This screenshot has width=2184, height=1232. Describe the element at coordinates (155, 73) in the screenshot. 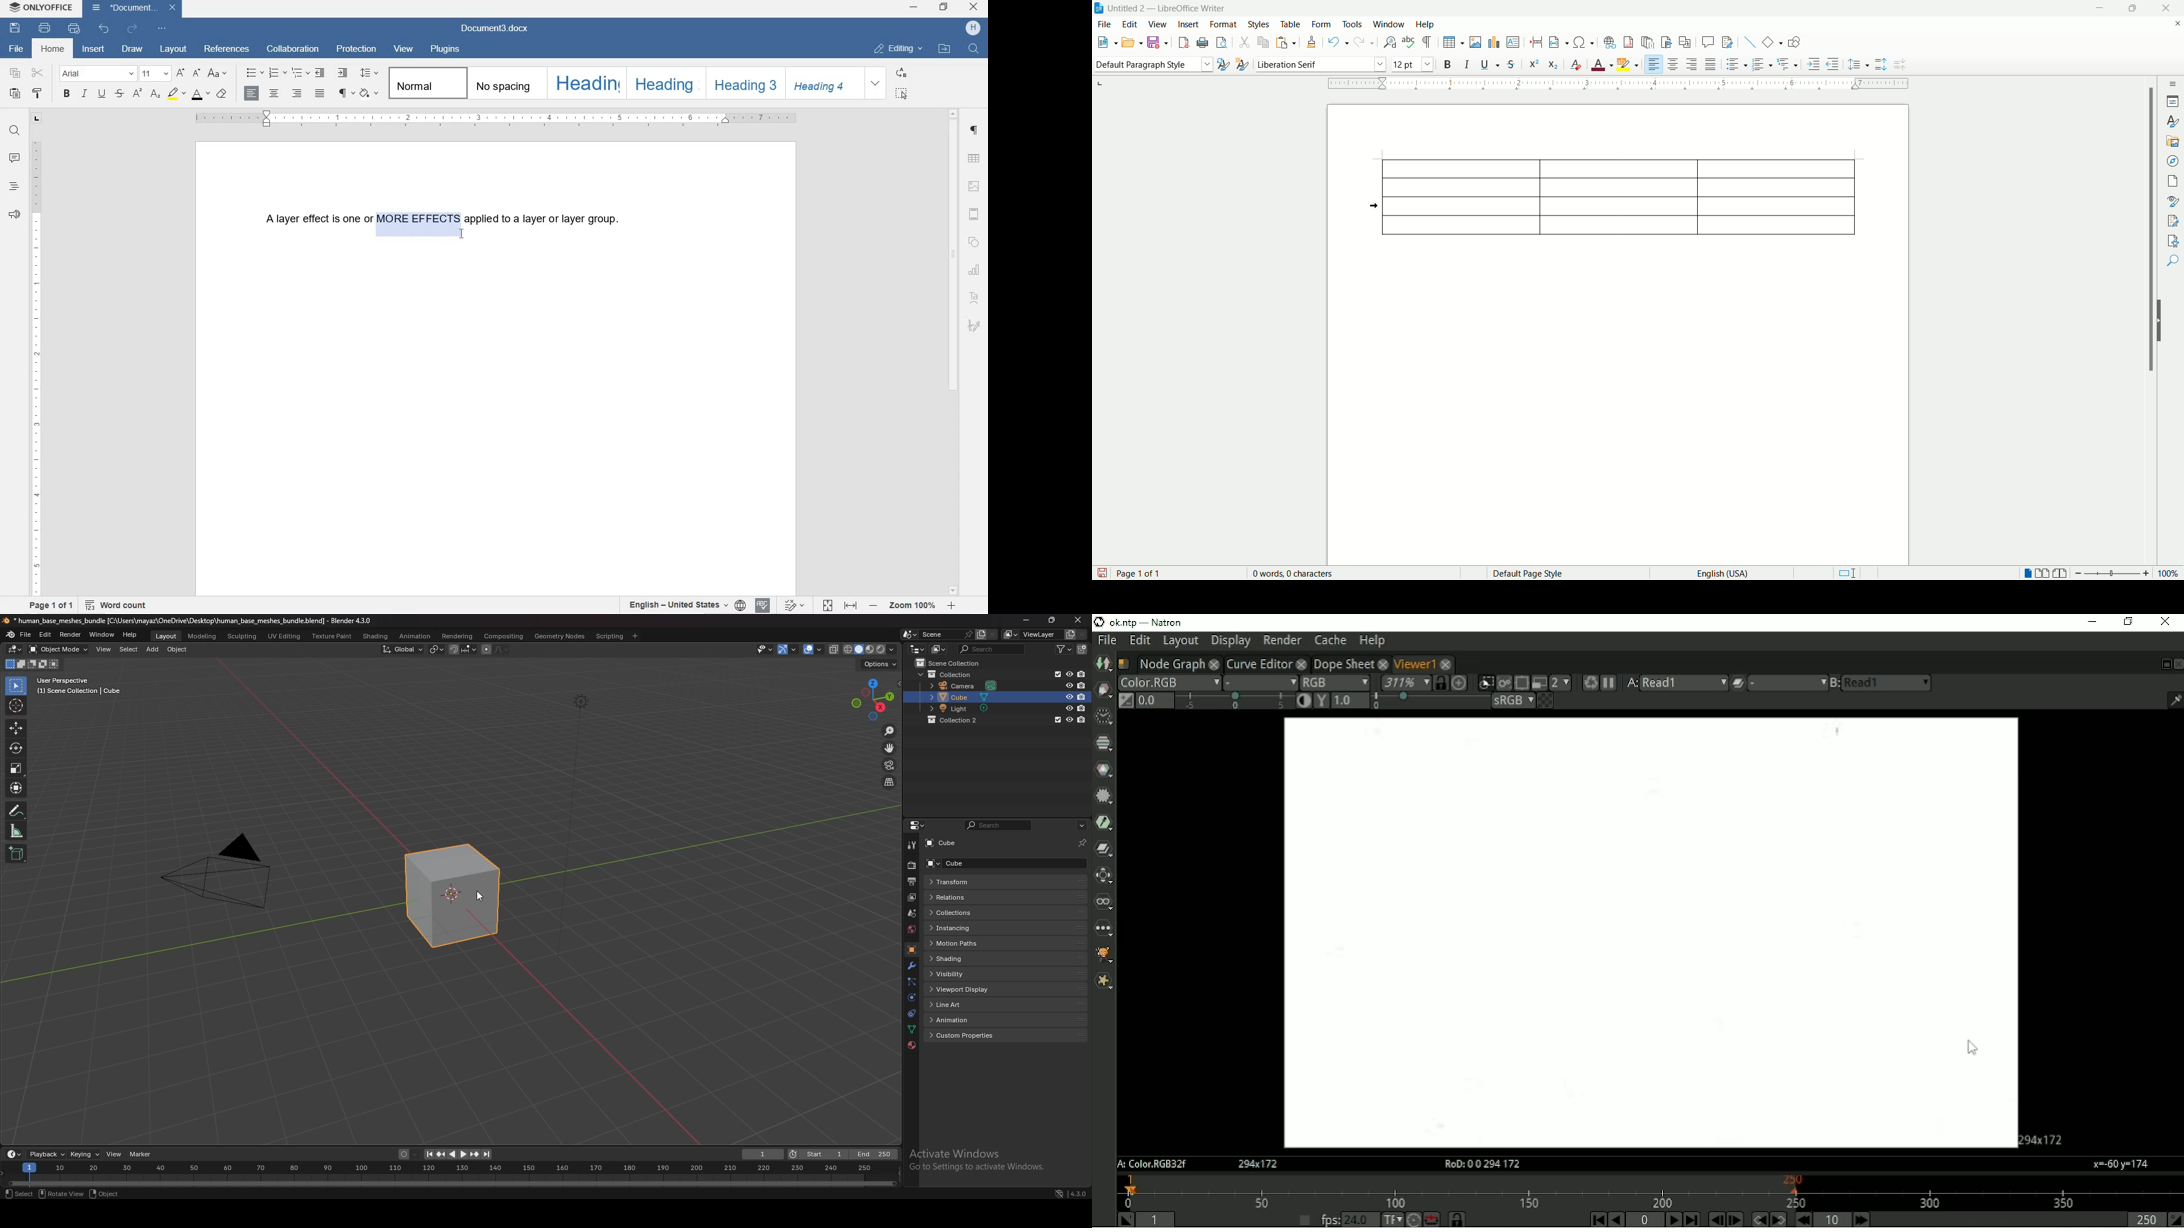

I see `FONT SIZE` at that location.